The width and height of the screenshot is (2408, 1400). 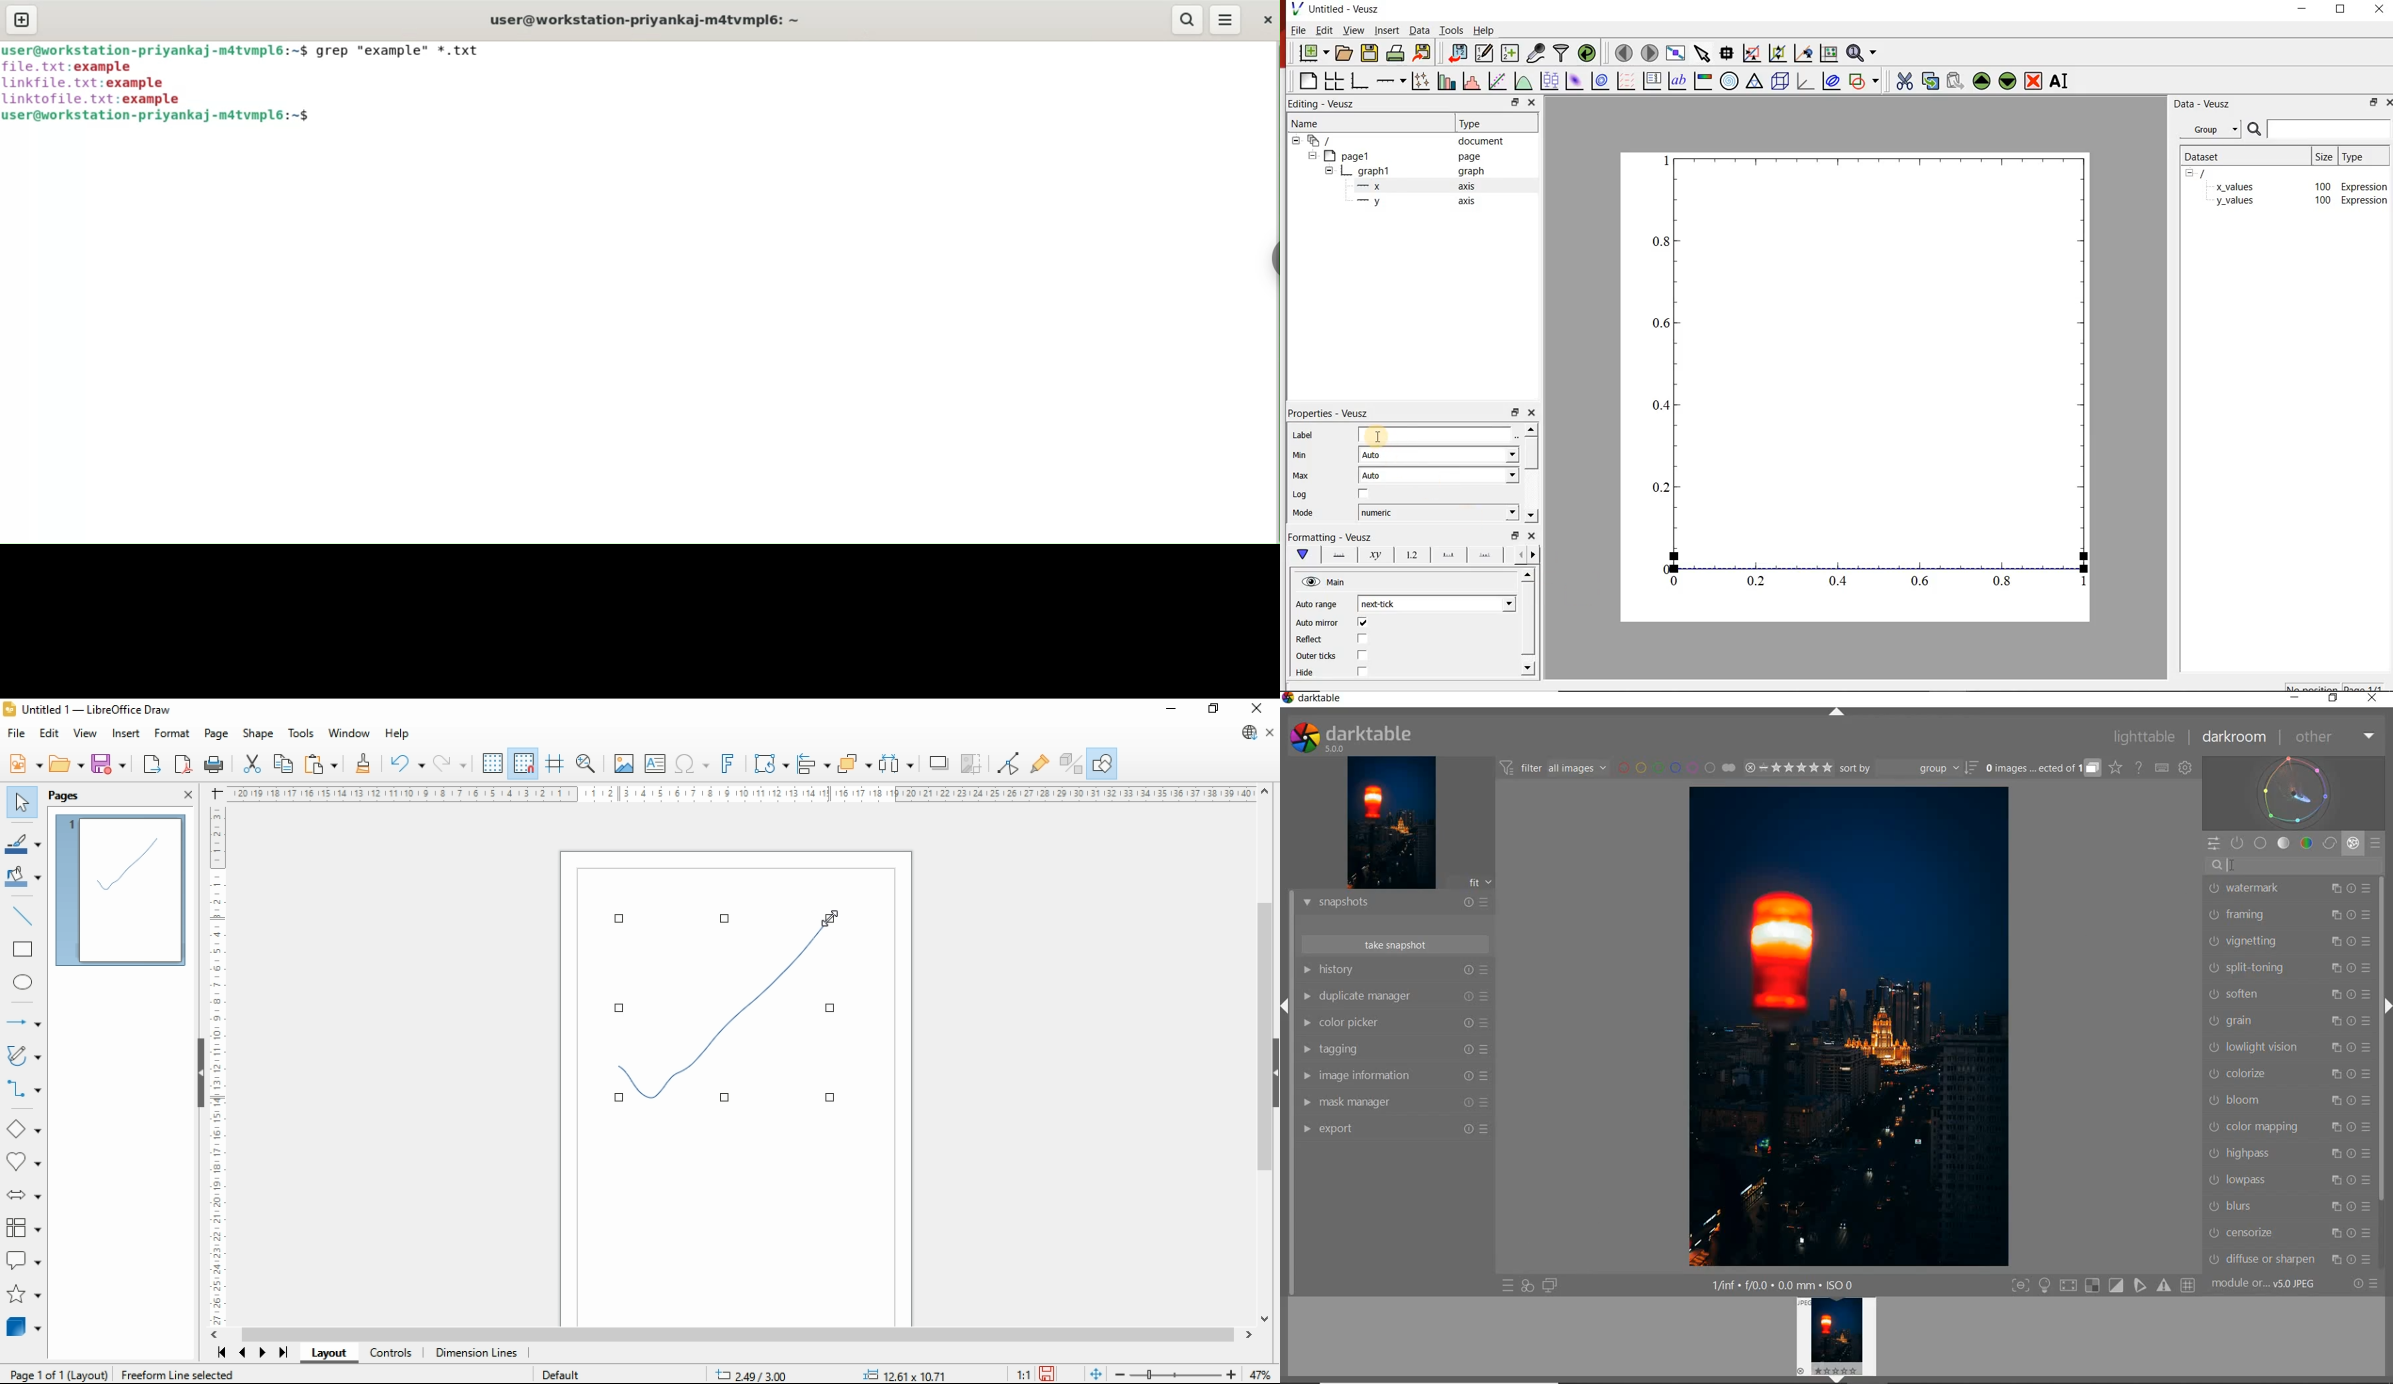 I want to click on FILTER IMAGES BASED ON THEIR MODULE ORDER, so click(x=1555, y=768).